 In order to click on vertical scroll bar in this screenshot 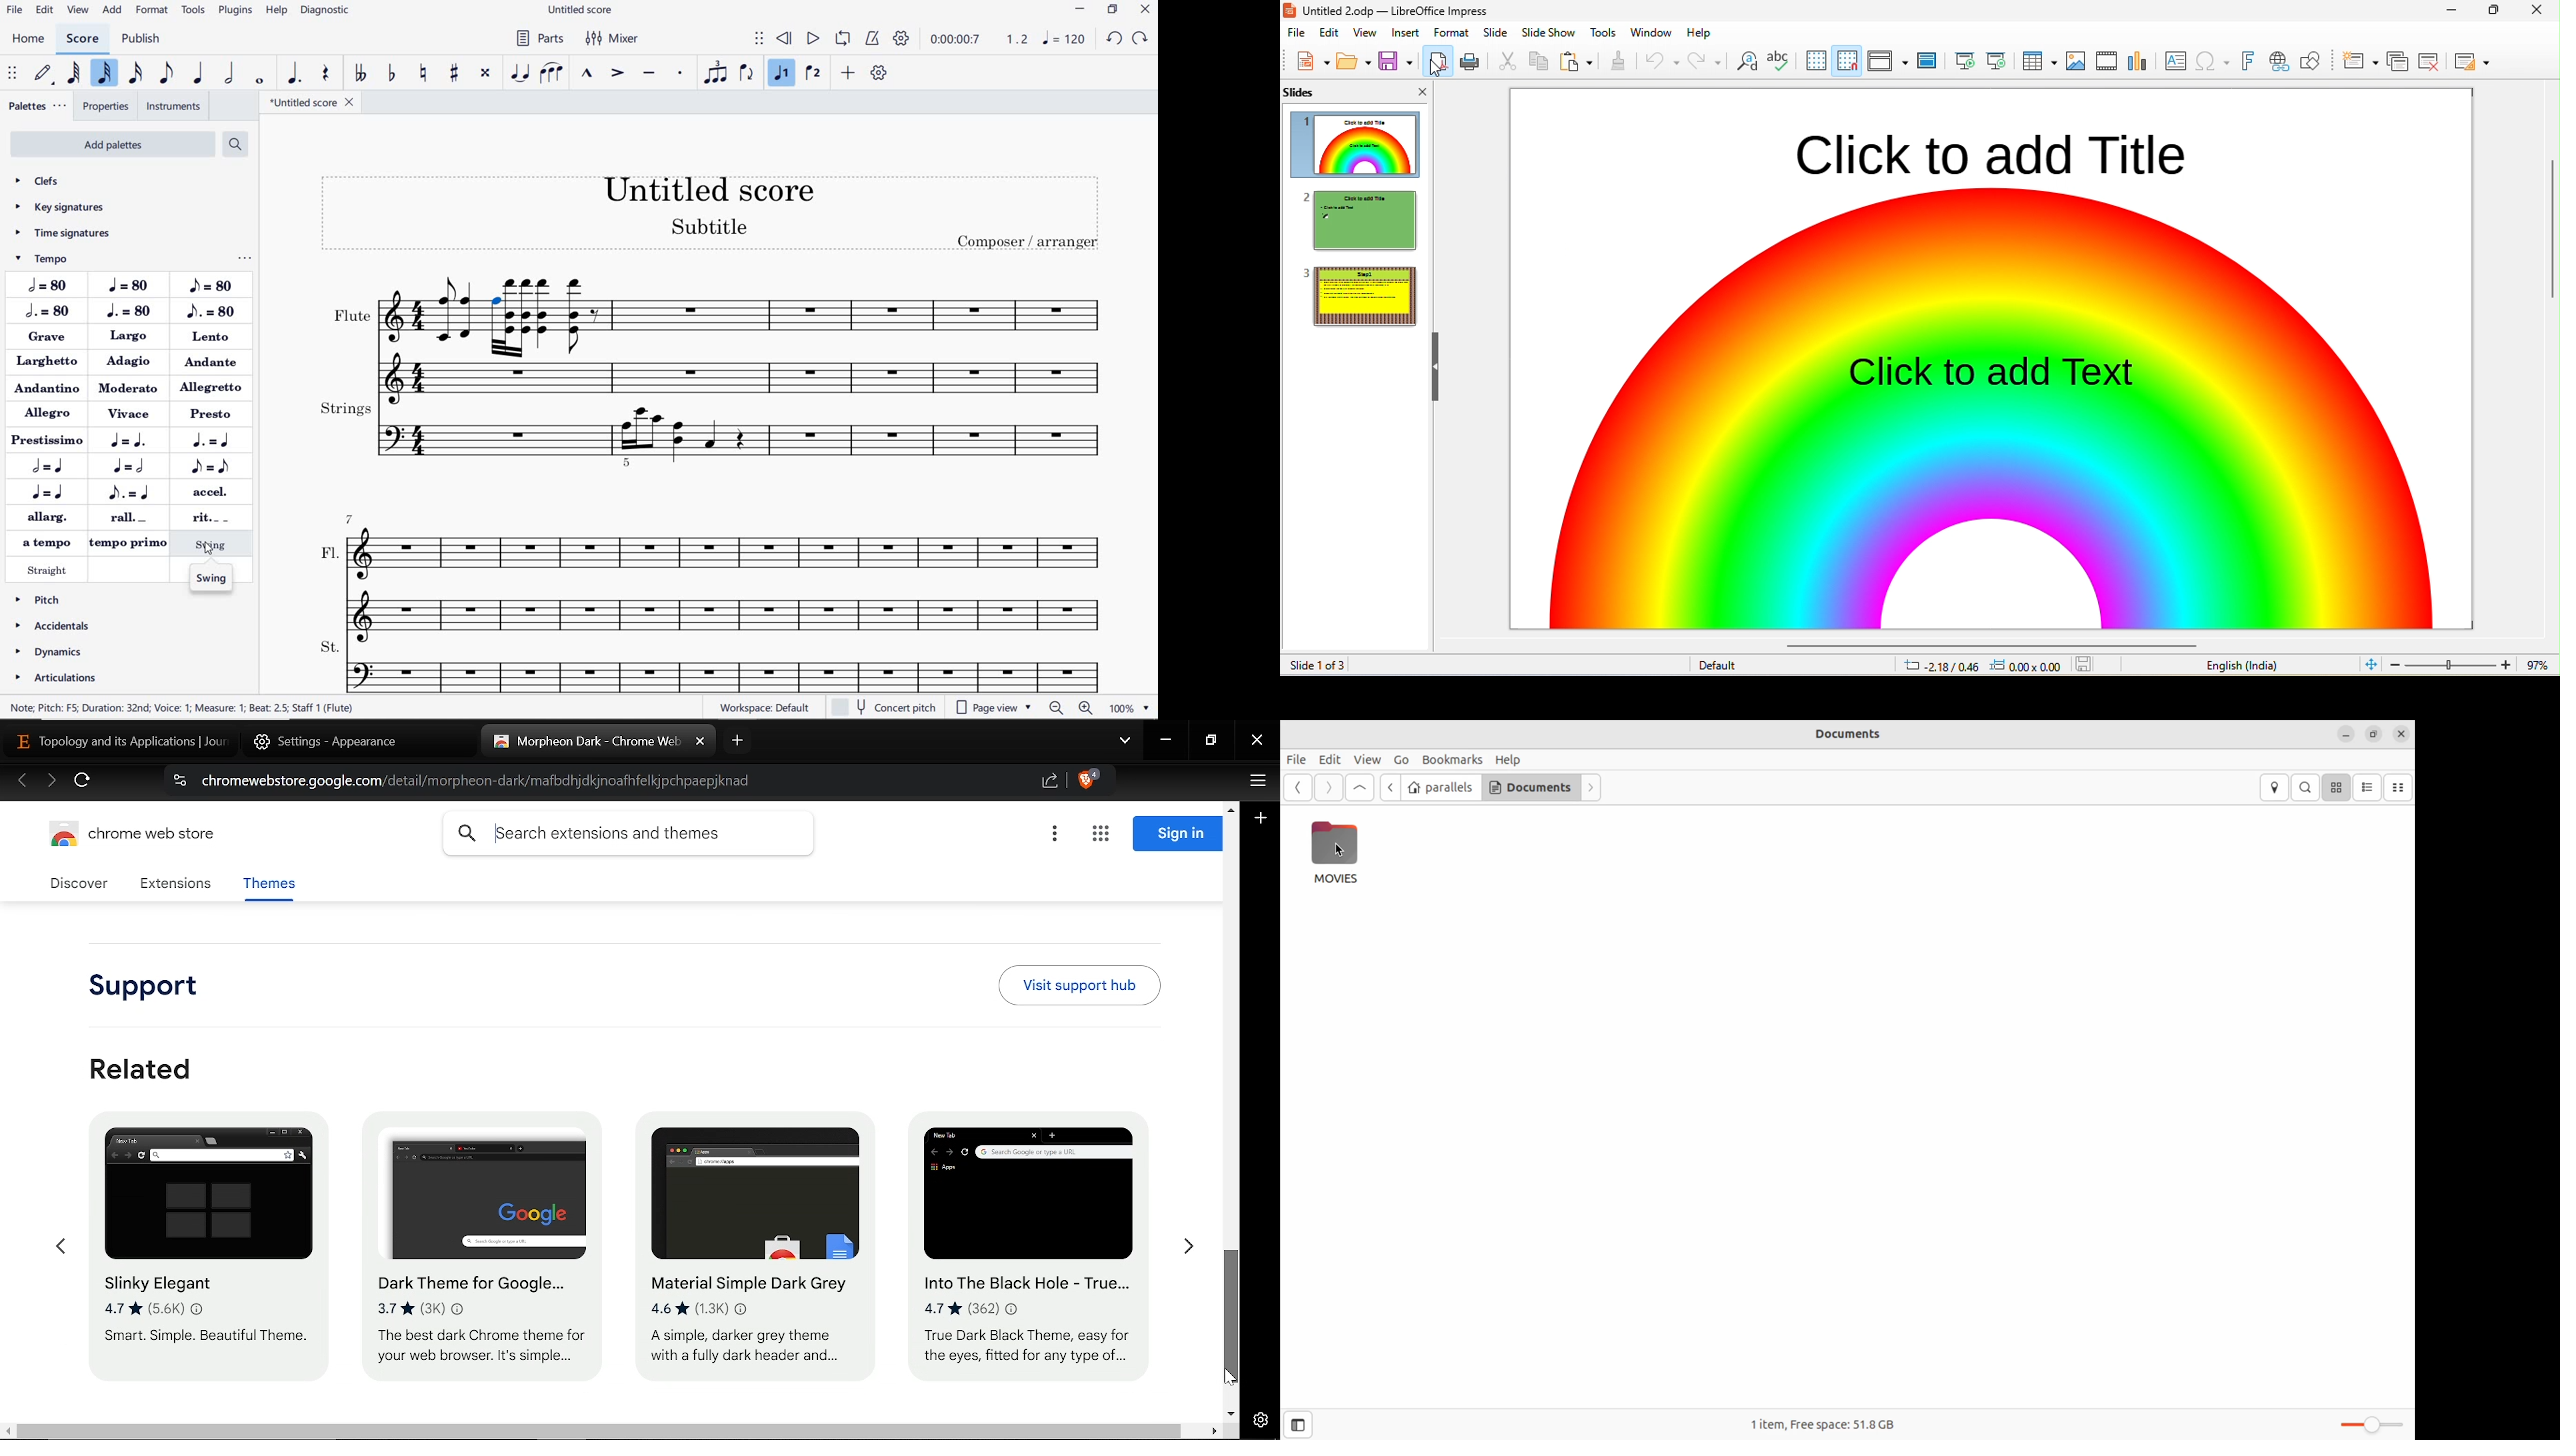, I will do `click(2552, 251)`.